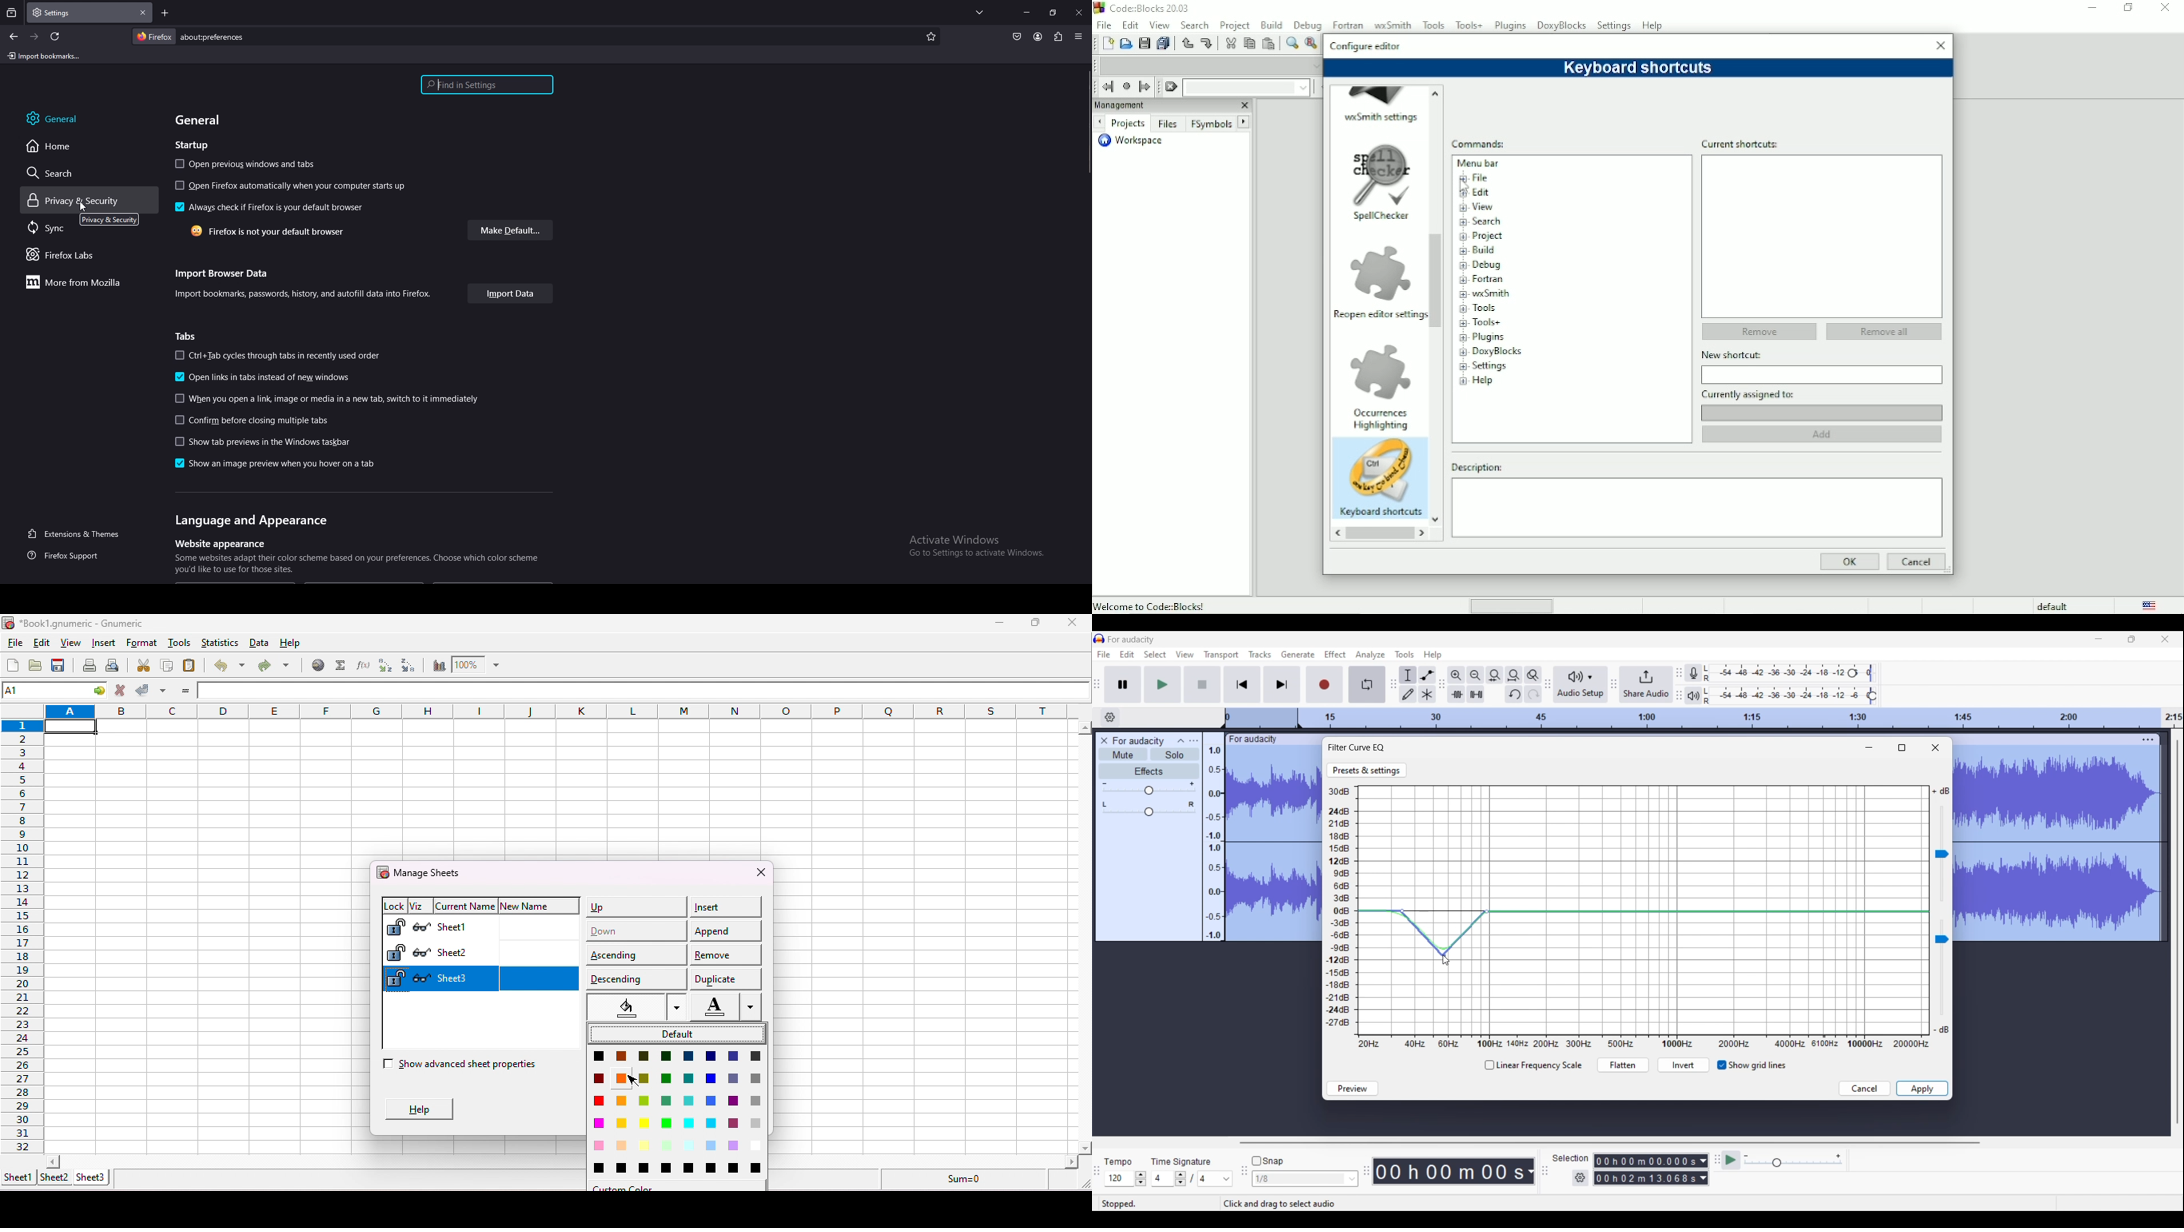 This screenshot has width=2184, height=1232. What do you see at coordinates (1646, 1170) in the screenshot?
I see `Selection duration` at bounding box center [1646, 1170].